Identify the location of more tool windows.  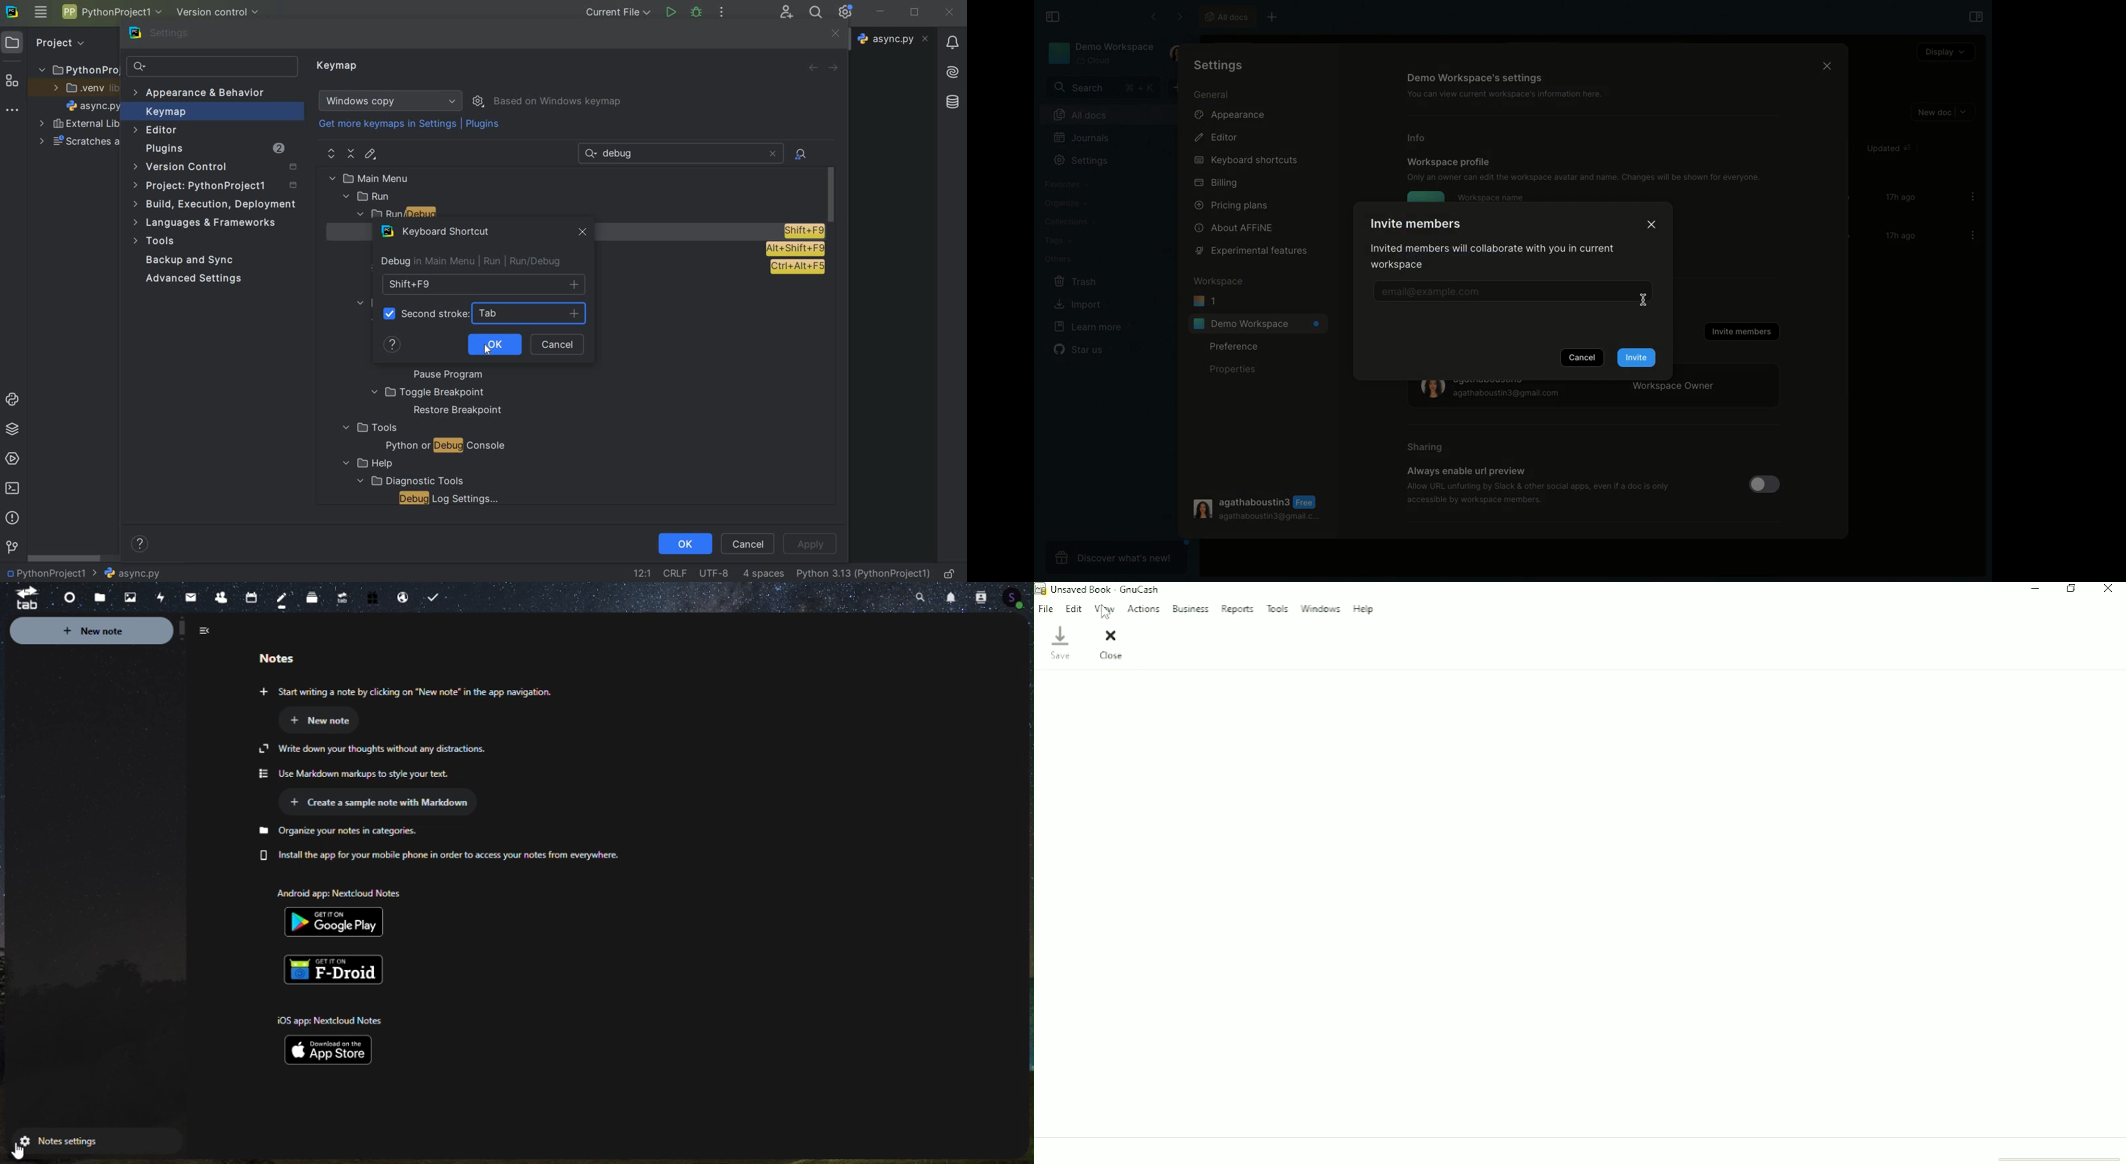
(11, 110).